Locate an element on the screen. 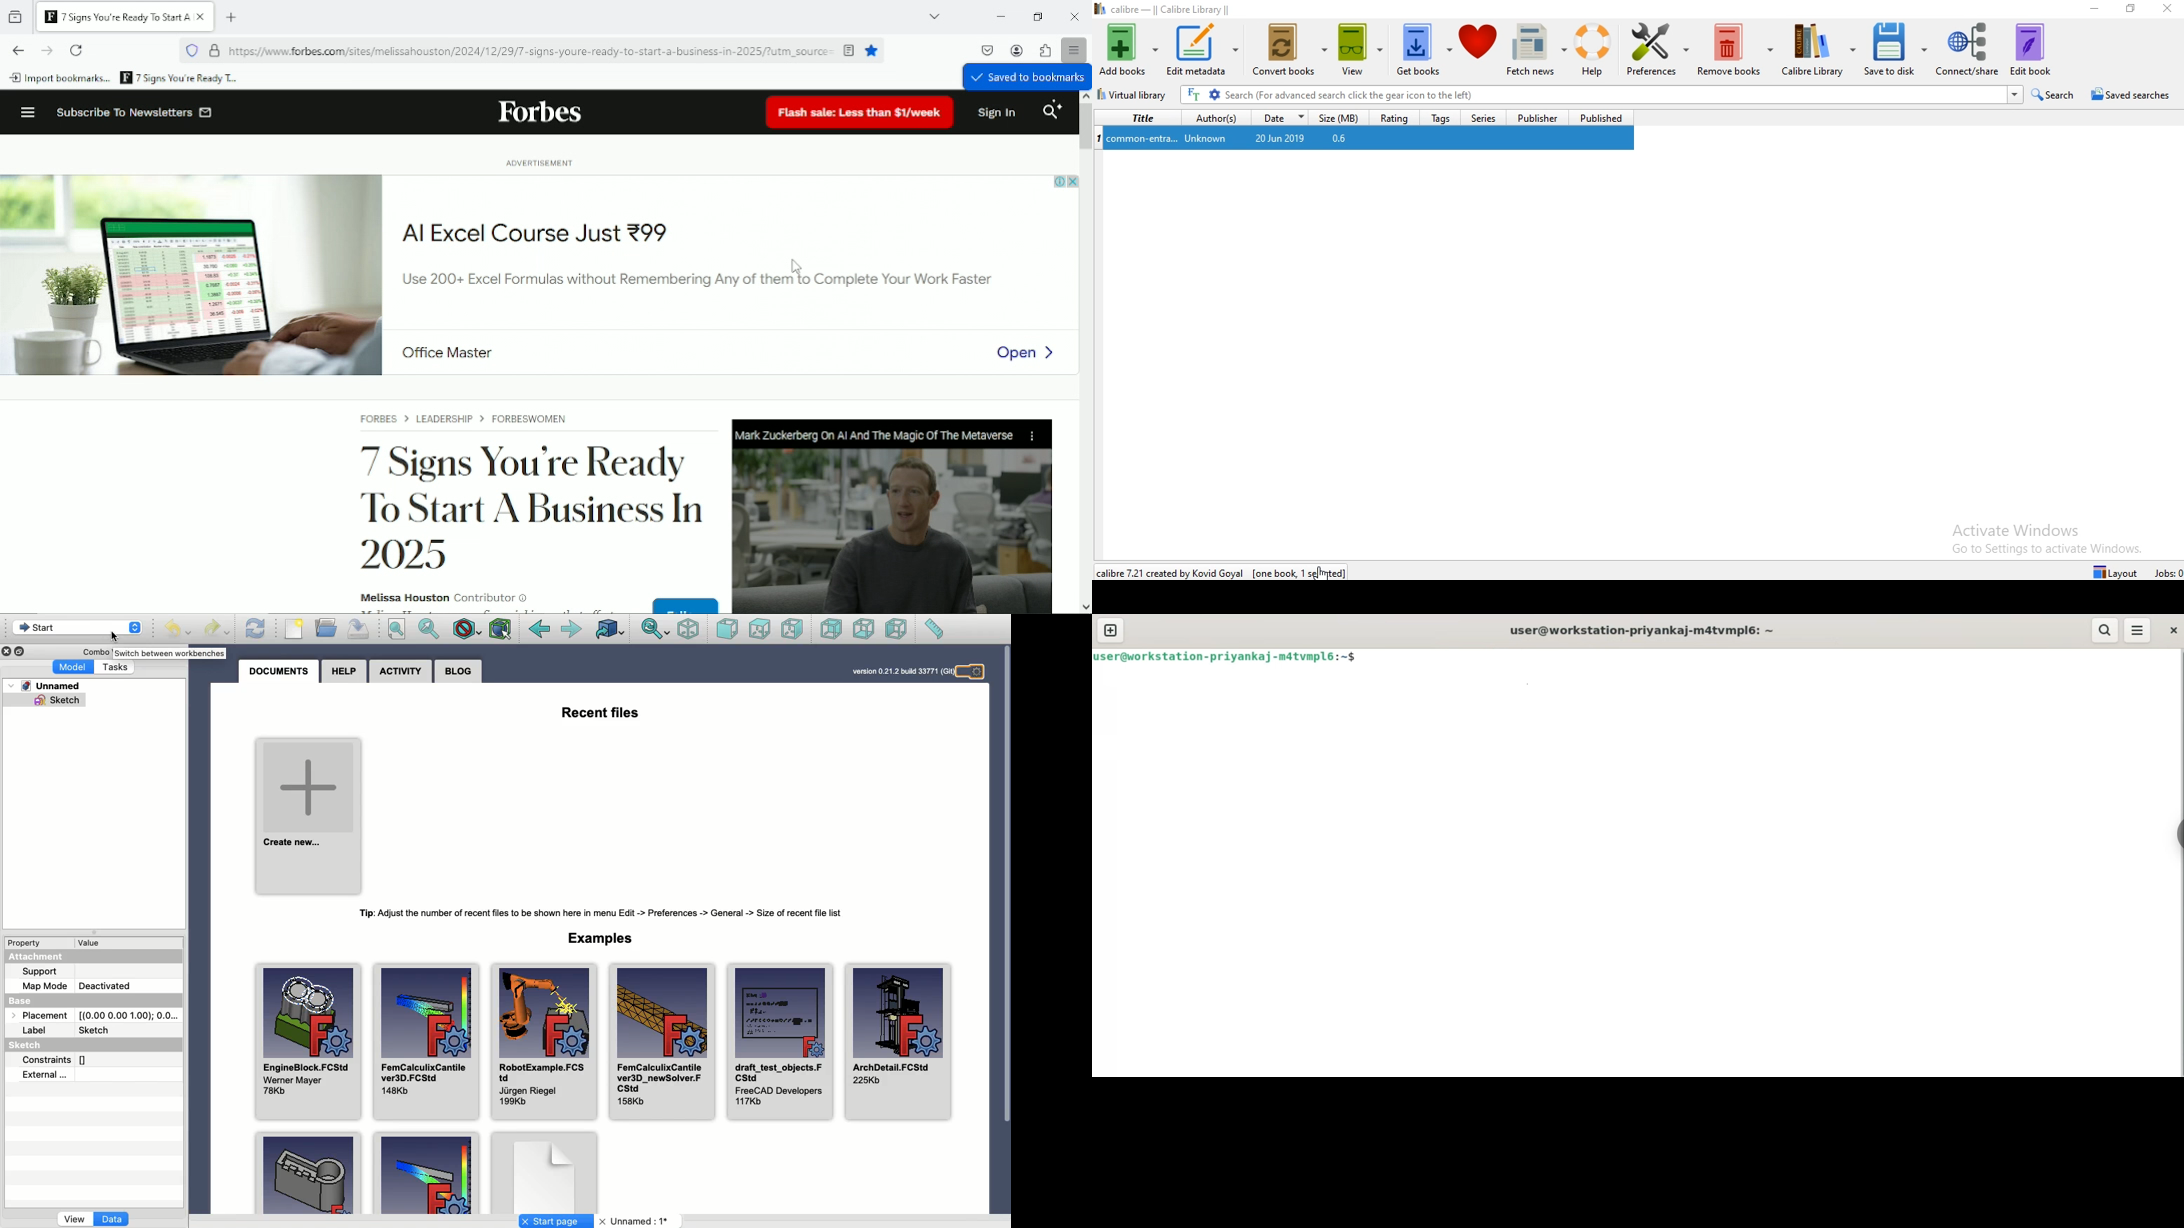 Image resolution: width=2184 pixels, height=1232 pixels. Advanced Search is located at coordinates (1214, 95).